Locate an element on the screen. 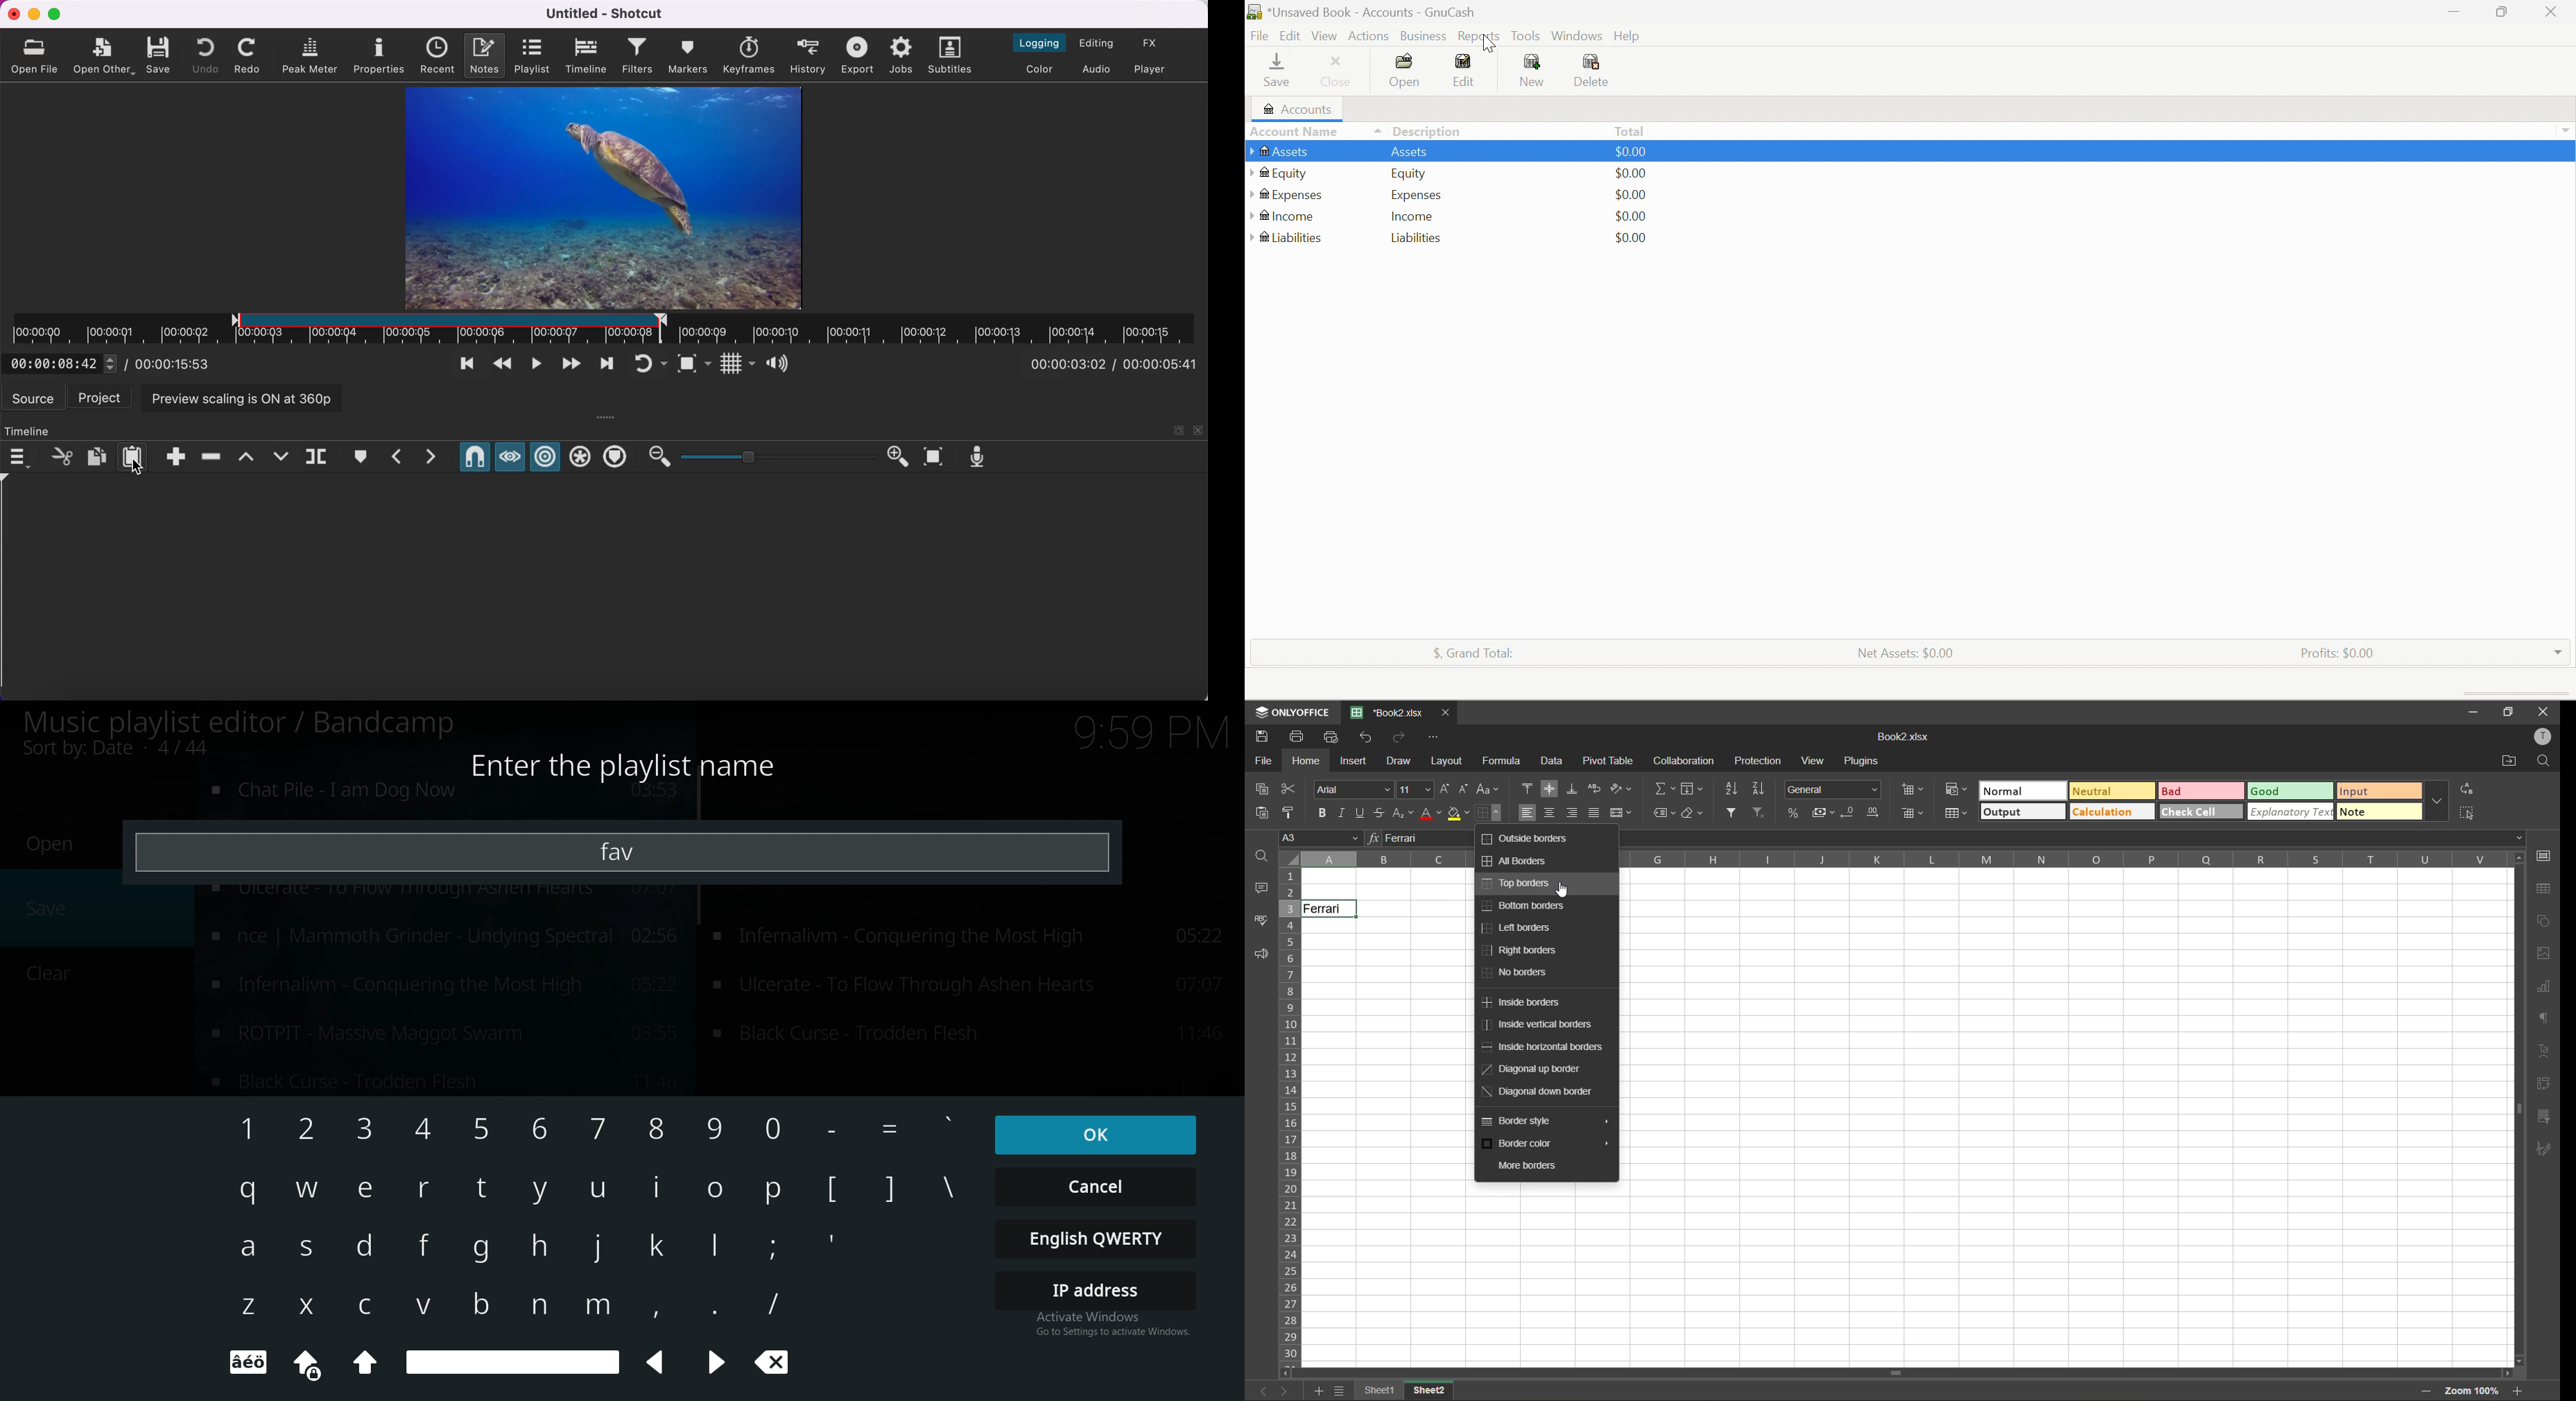 The image size is (2576, 1428). keyboard input is located at coordinates (484, 1188).